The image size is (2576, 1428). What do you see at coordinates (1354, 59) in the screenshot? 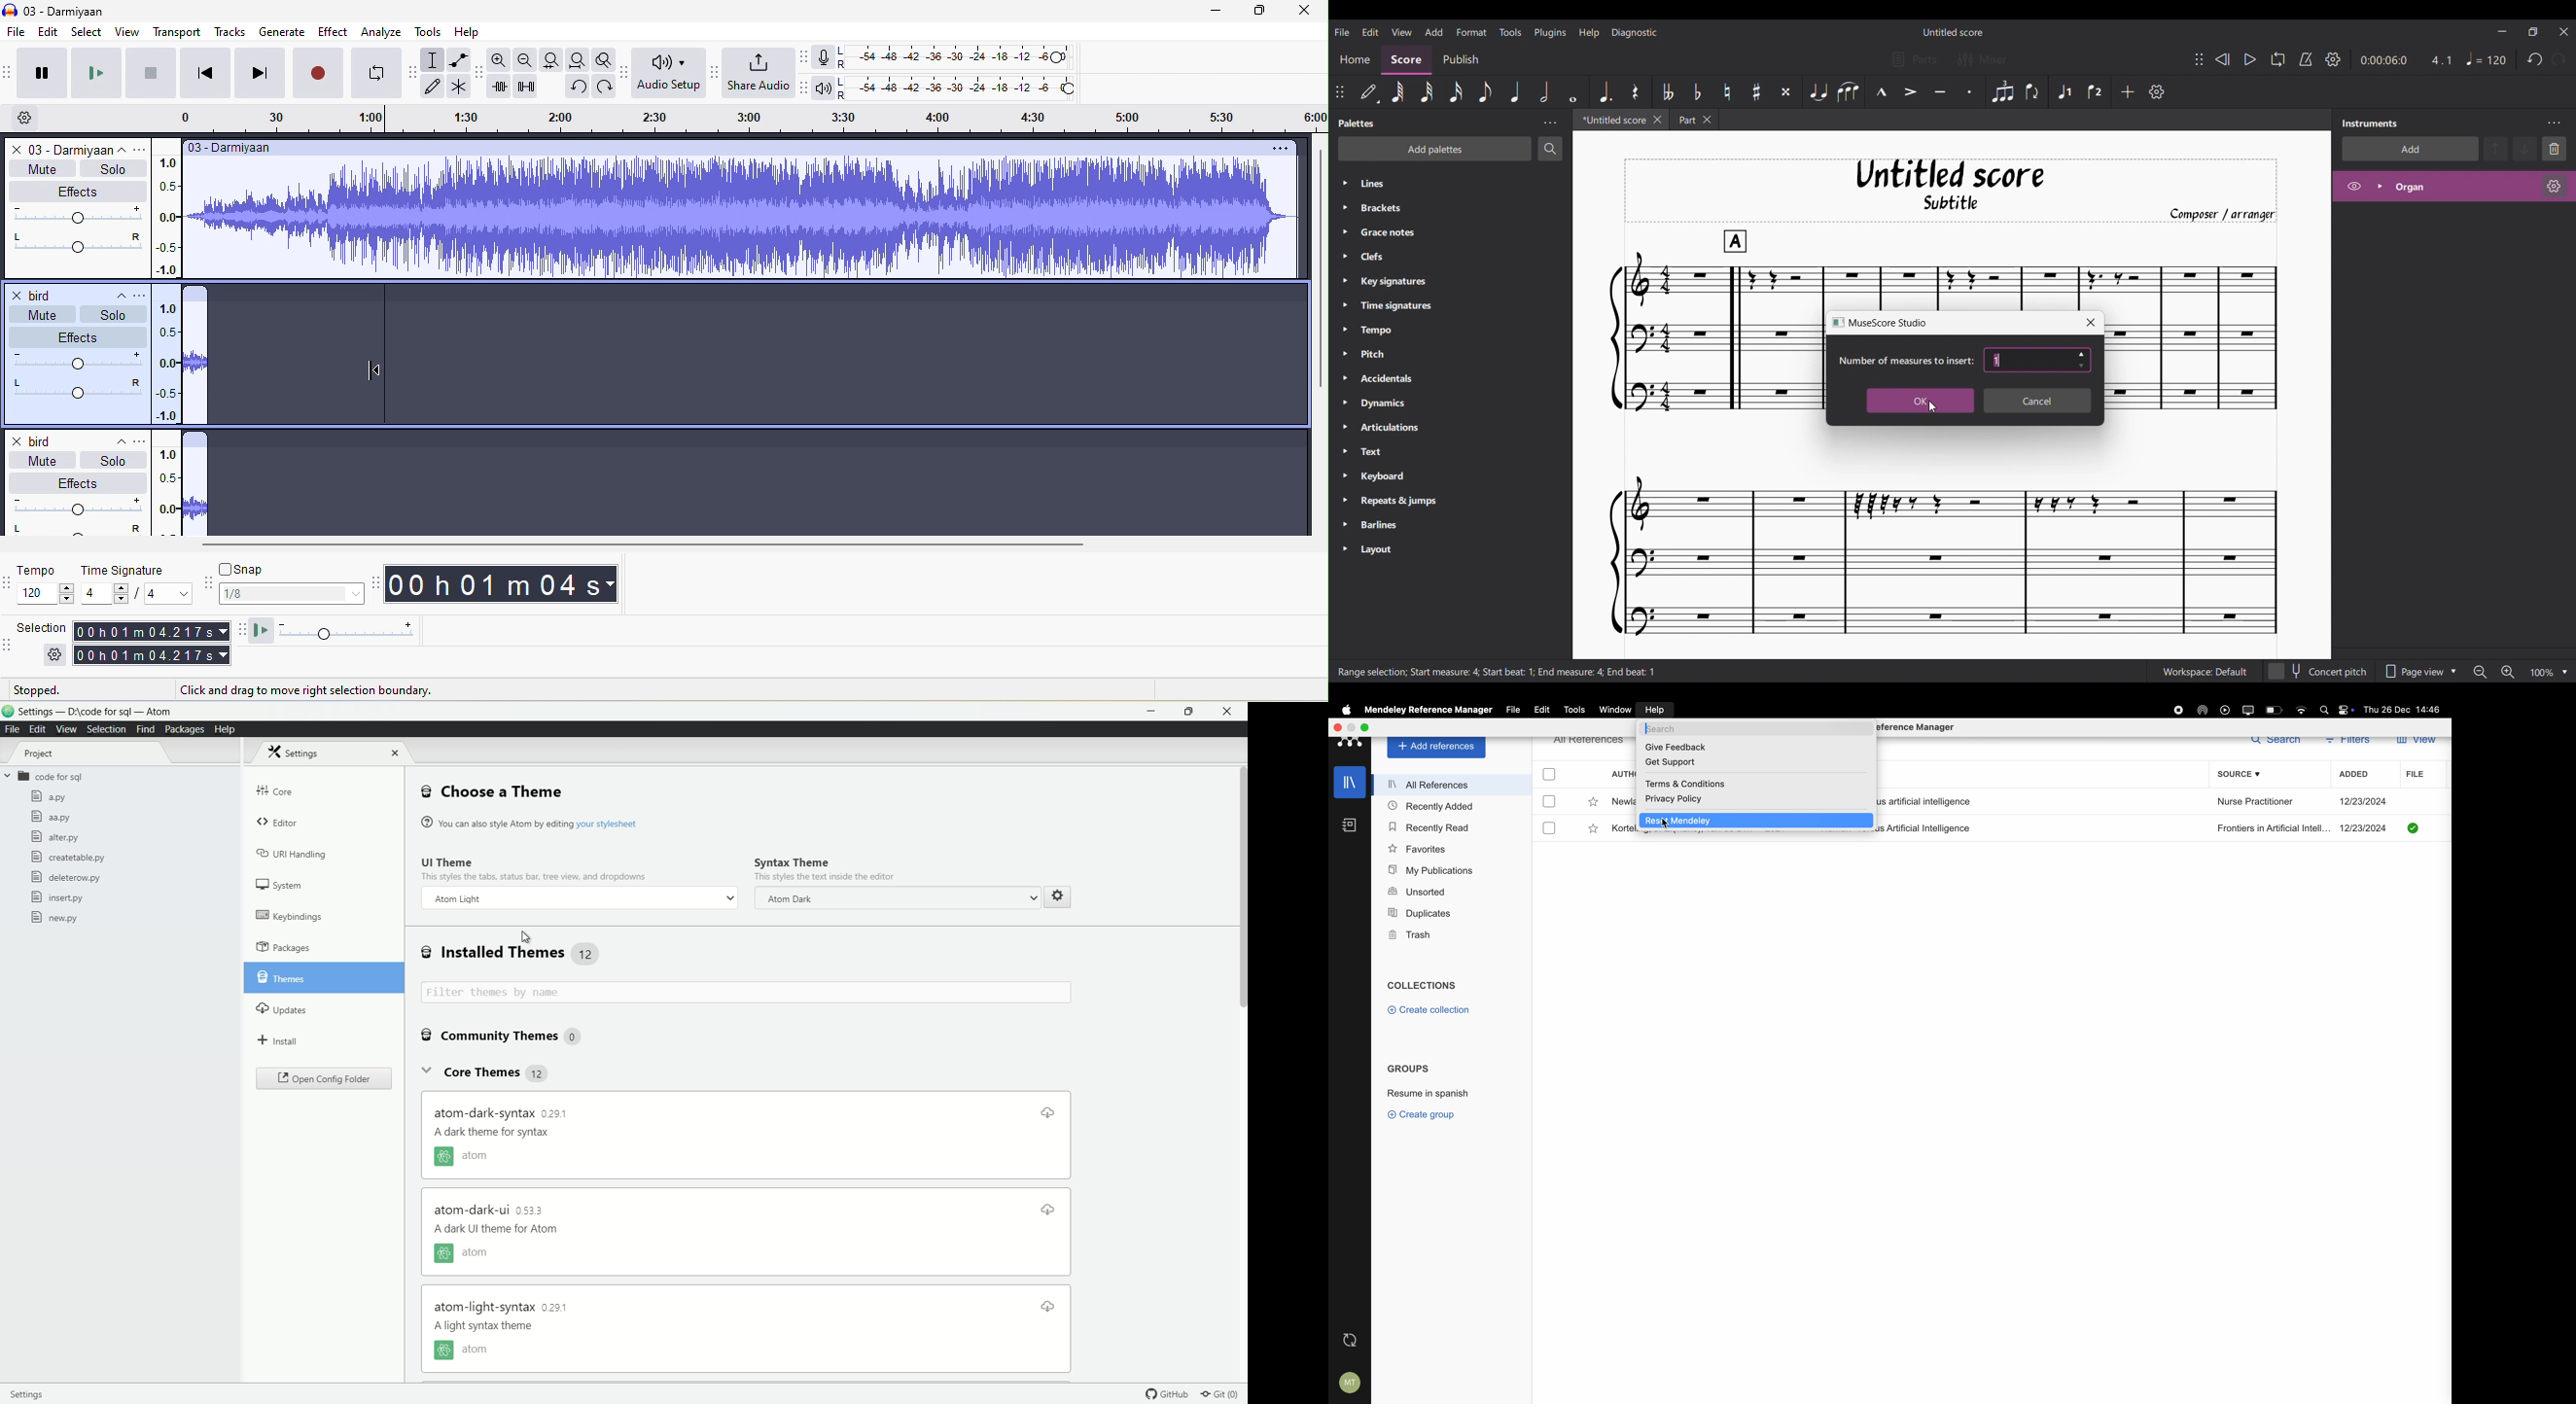
I see `Home section` at bounding box center [1354, 59].